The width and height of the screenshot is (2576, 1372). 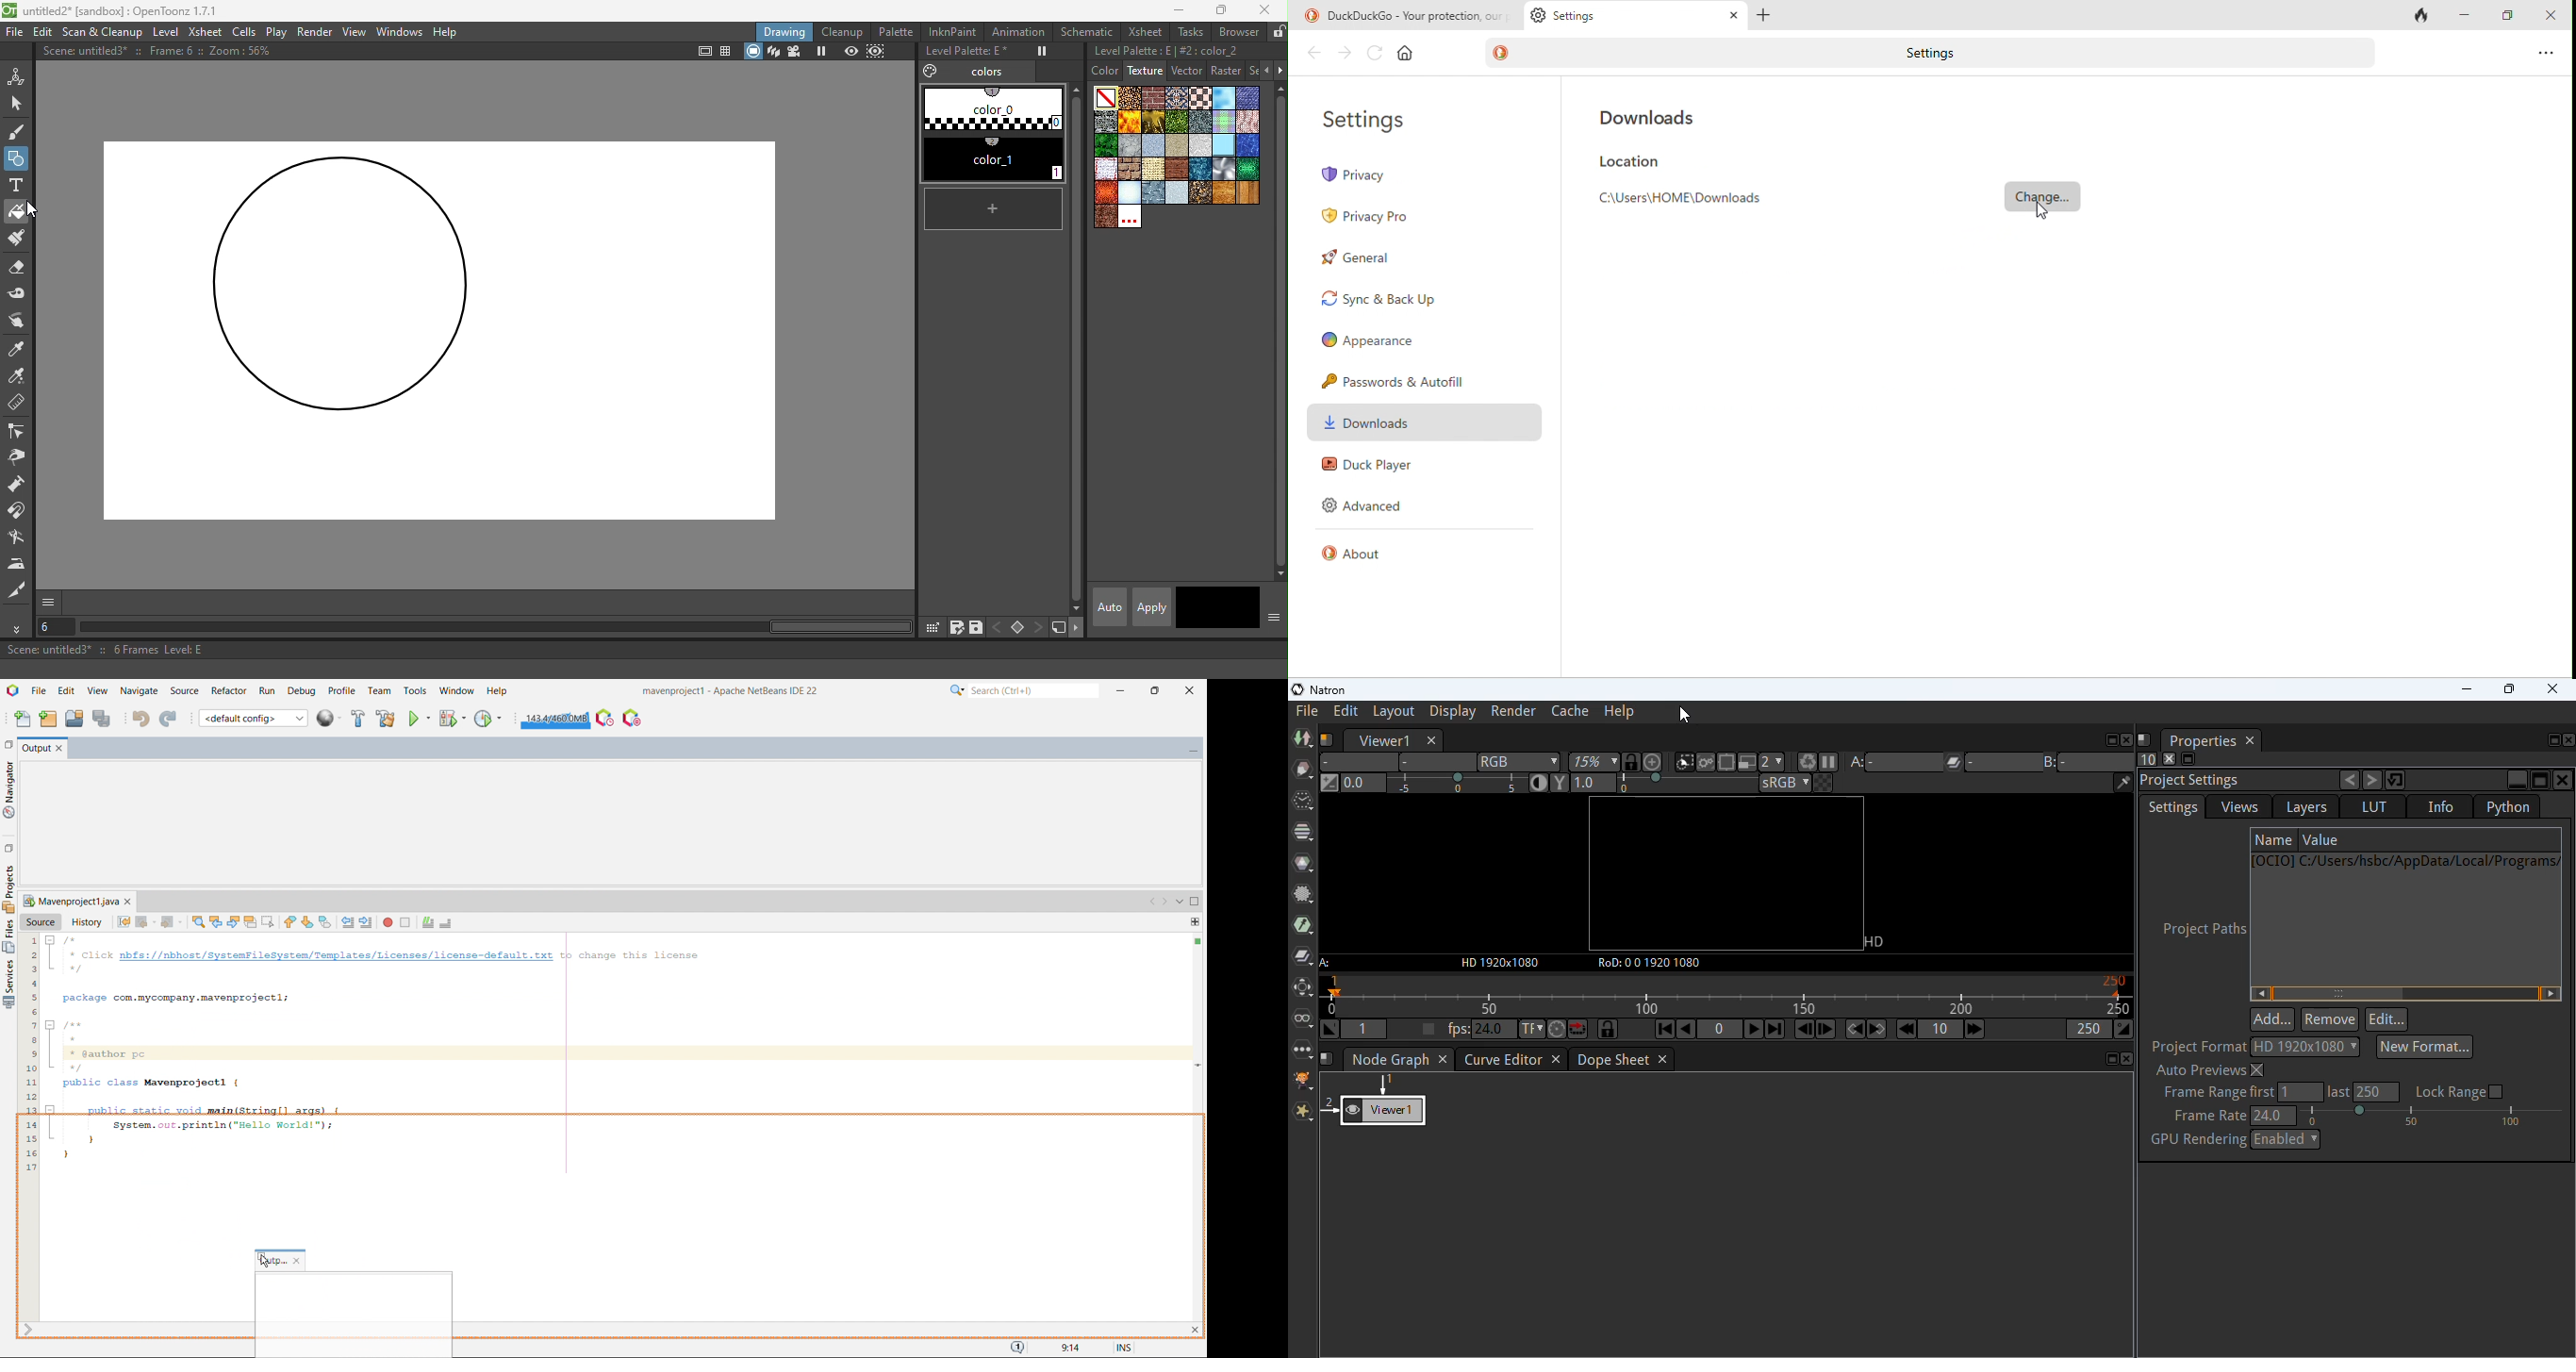 I want to click on forward, so click(x=1343, y=55).